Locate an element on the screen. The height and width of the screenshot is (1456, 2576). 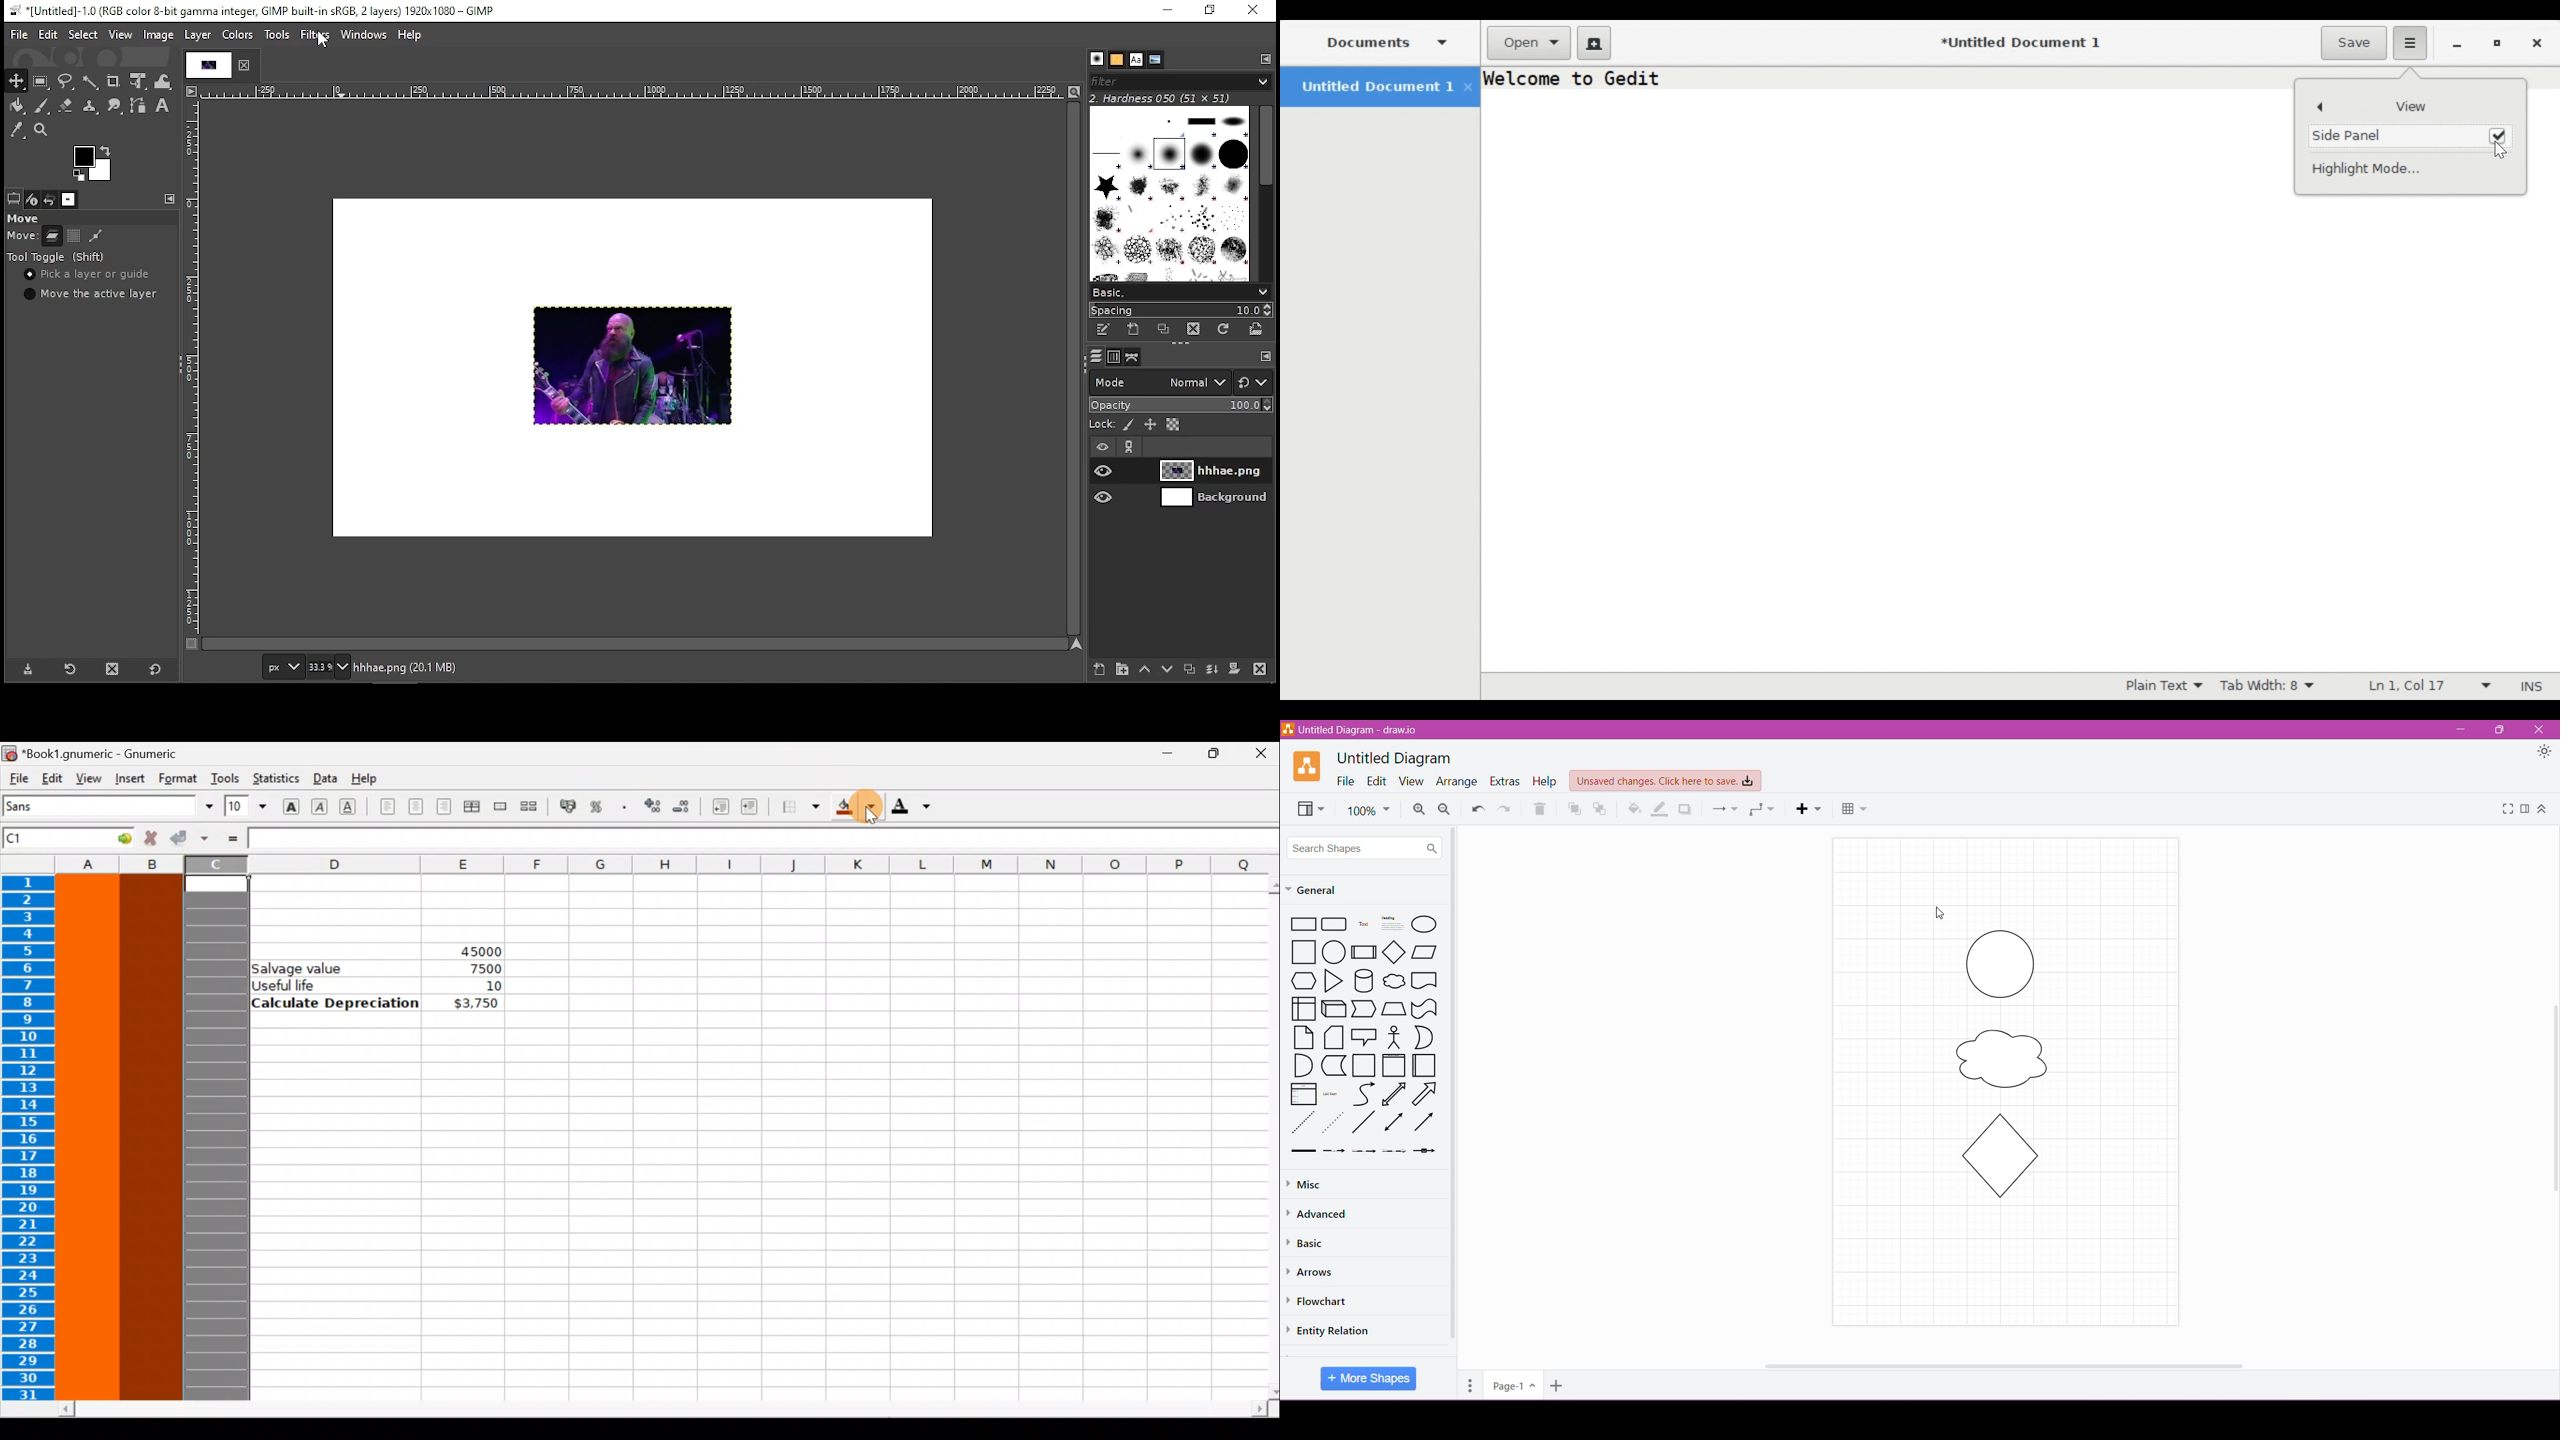
Zoom is located at coordinates (1368, 809).